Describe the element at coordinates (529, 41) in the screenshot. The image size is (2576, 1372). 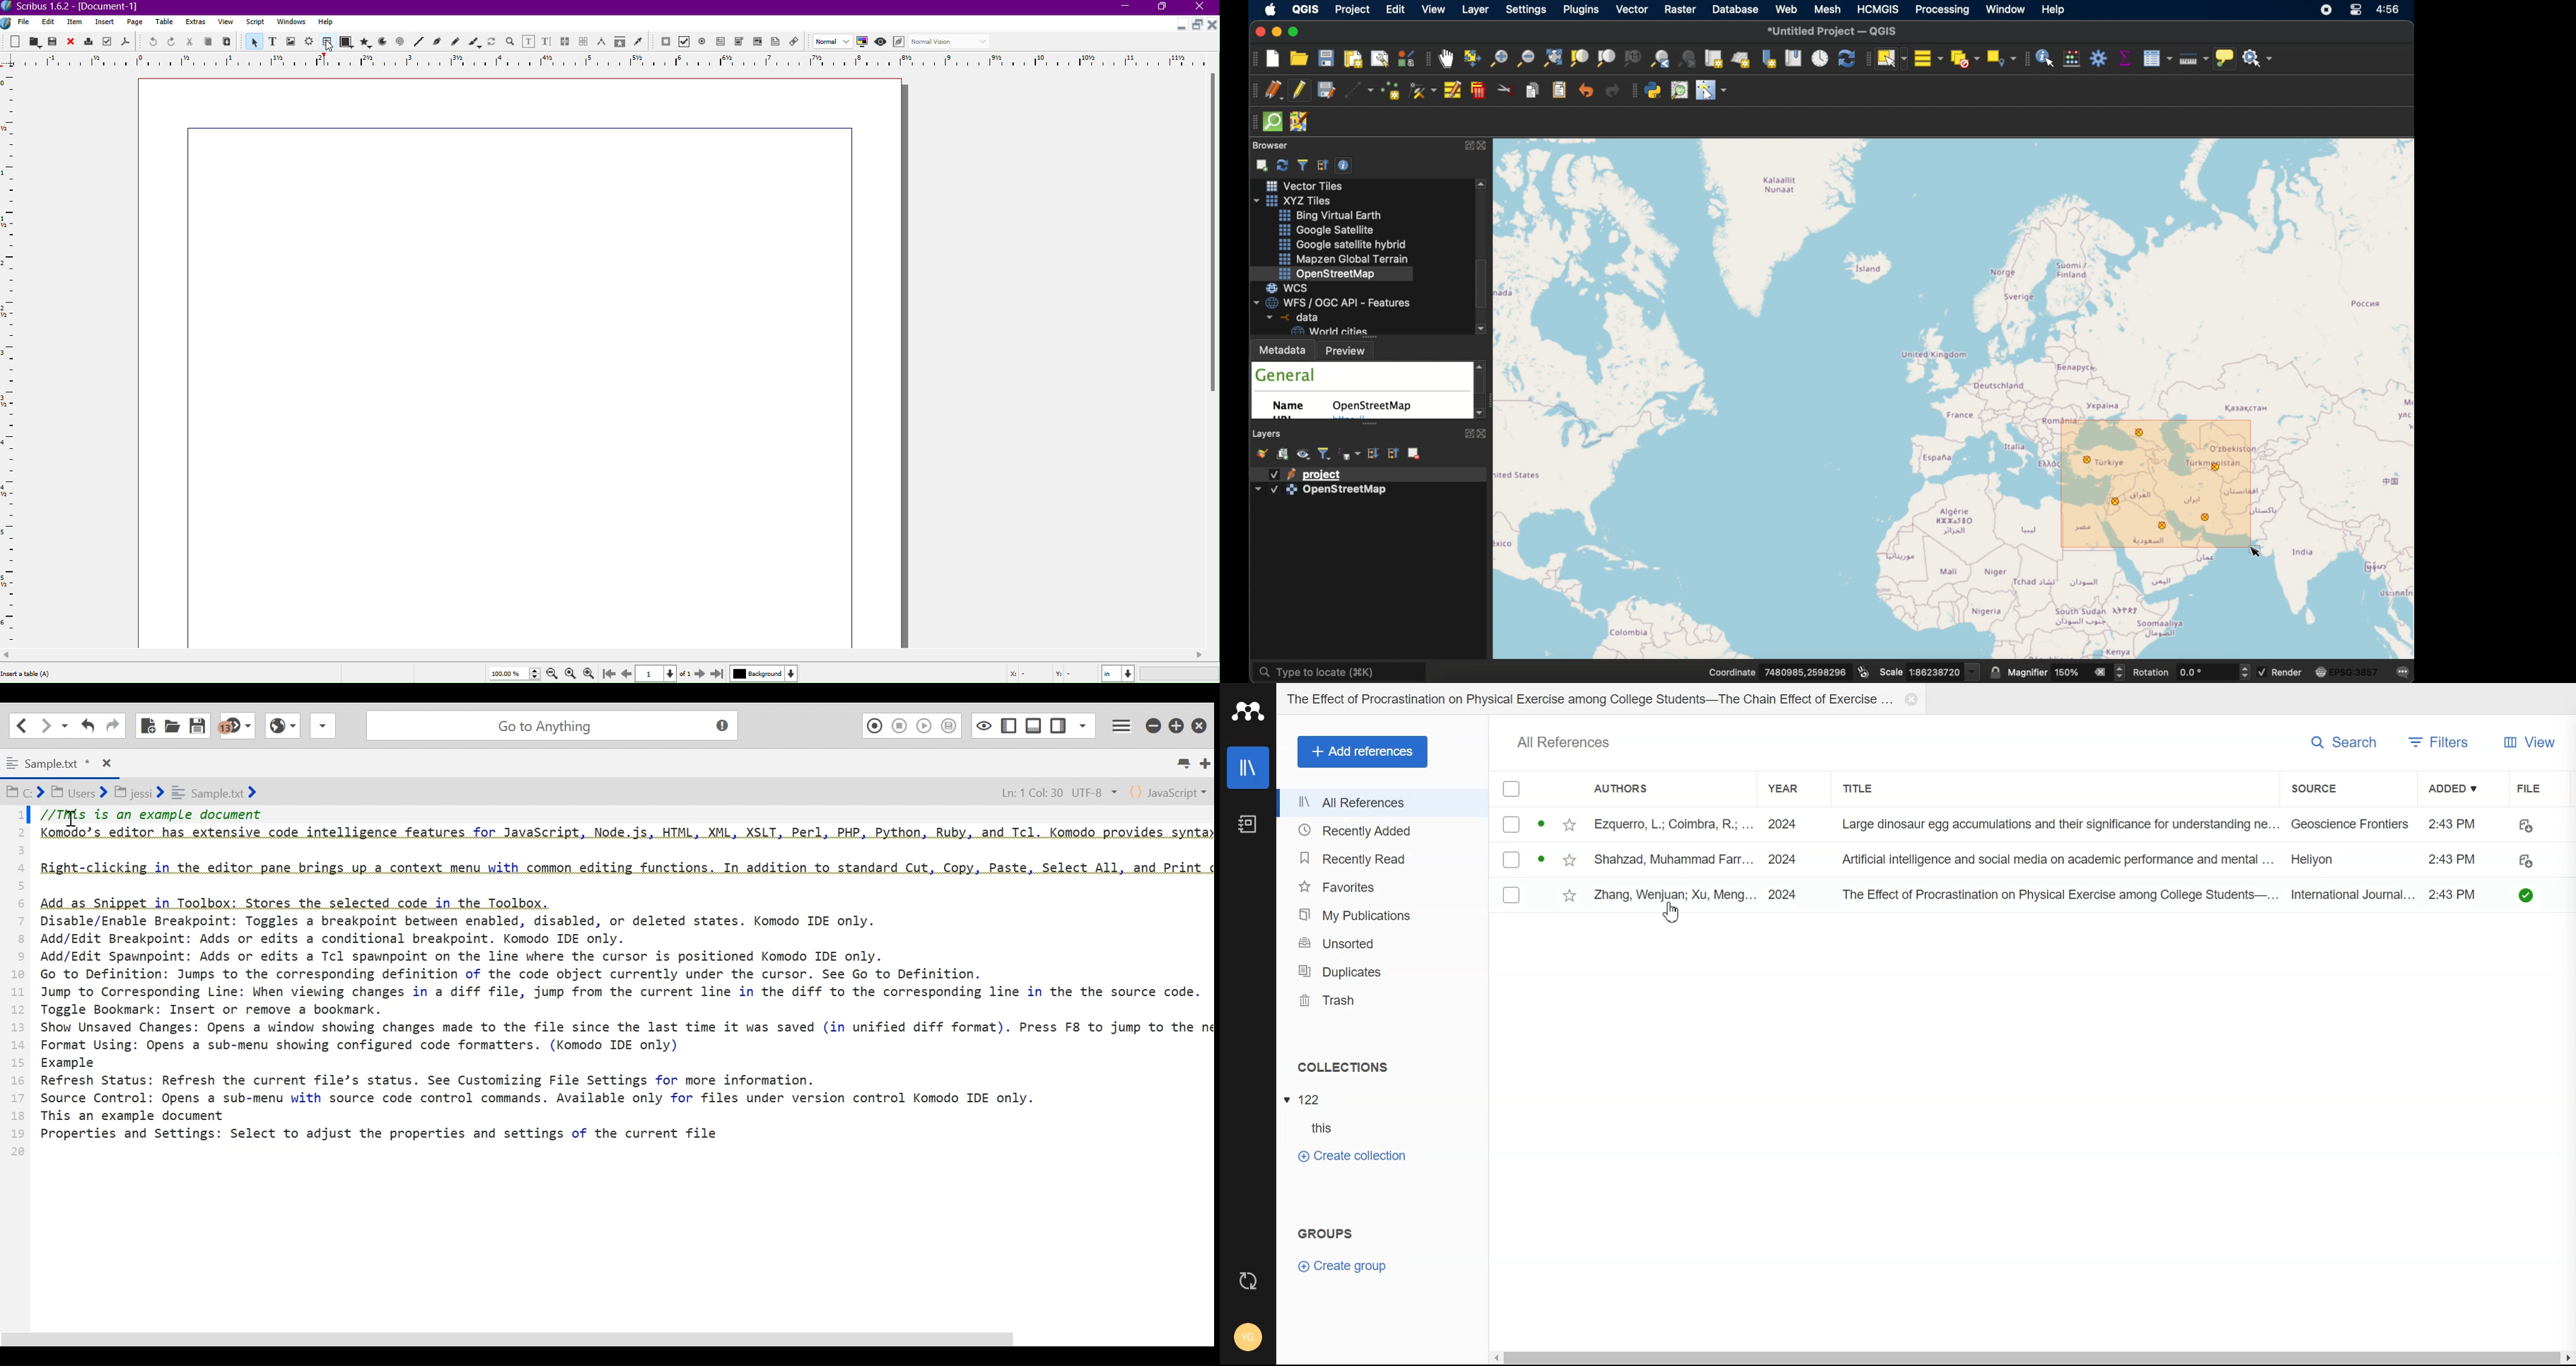
I see `Edit Contents of Frame` at that location.